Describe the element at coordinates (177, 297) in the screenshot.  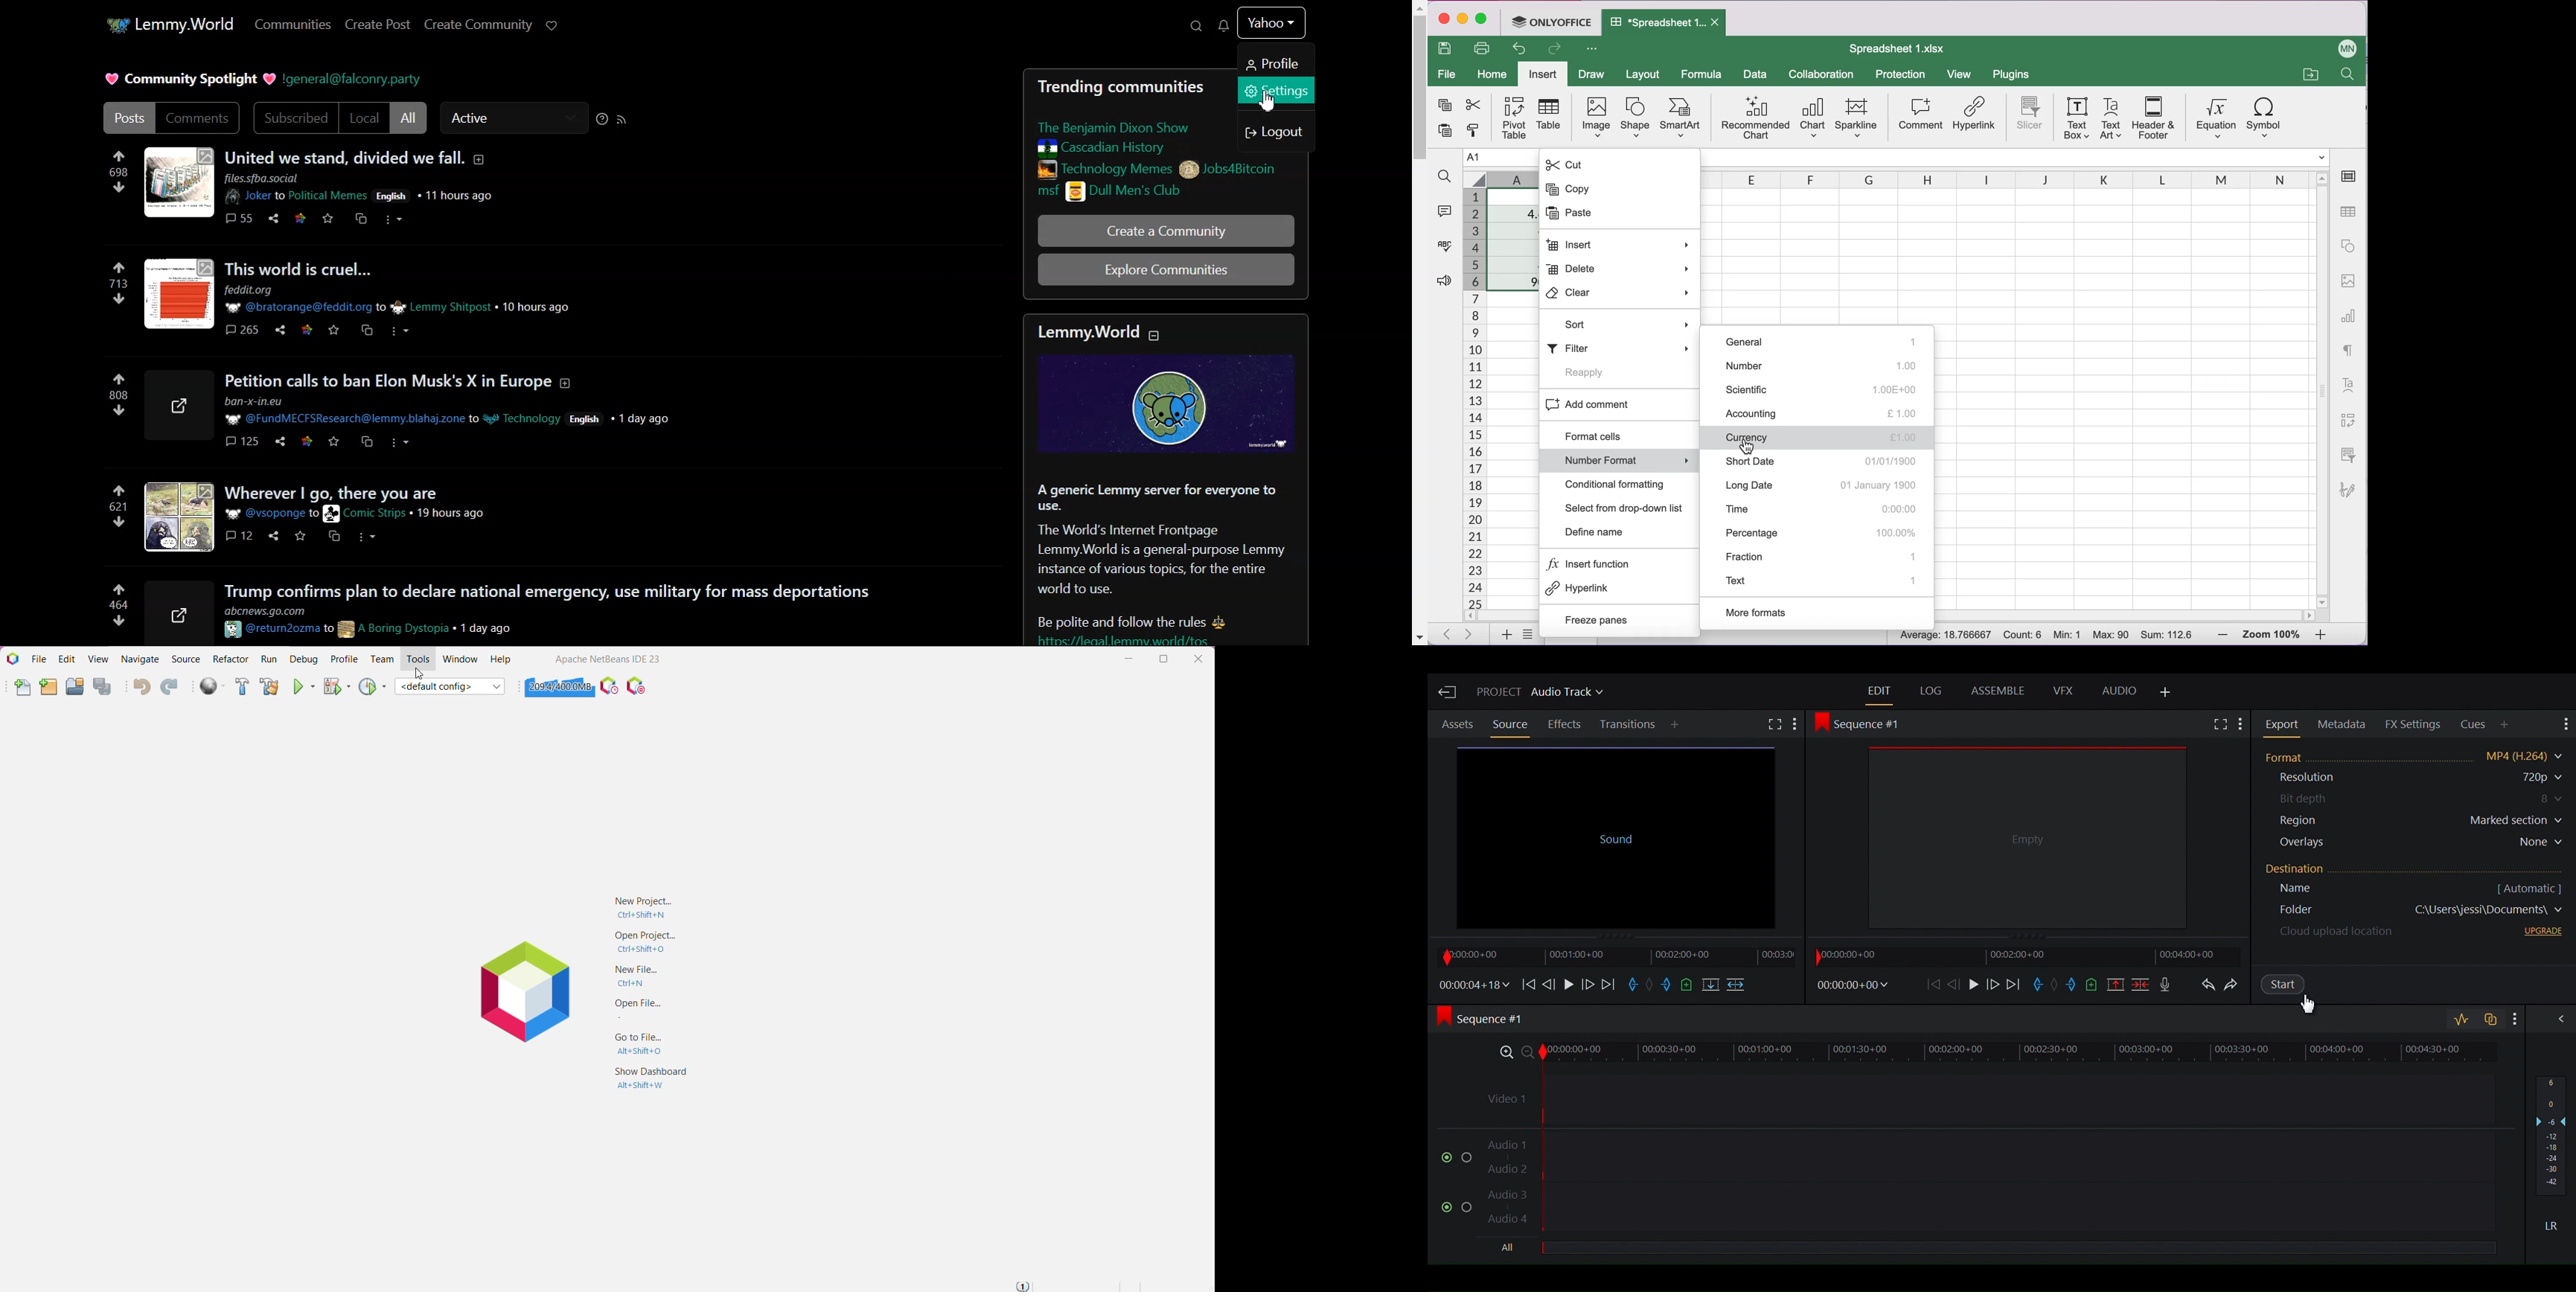
I see `profile picture` at that location.